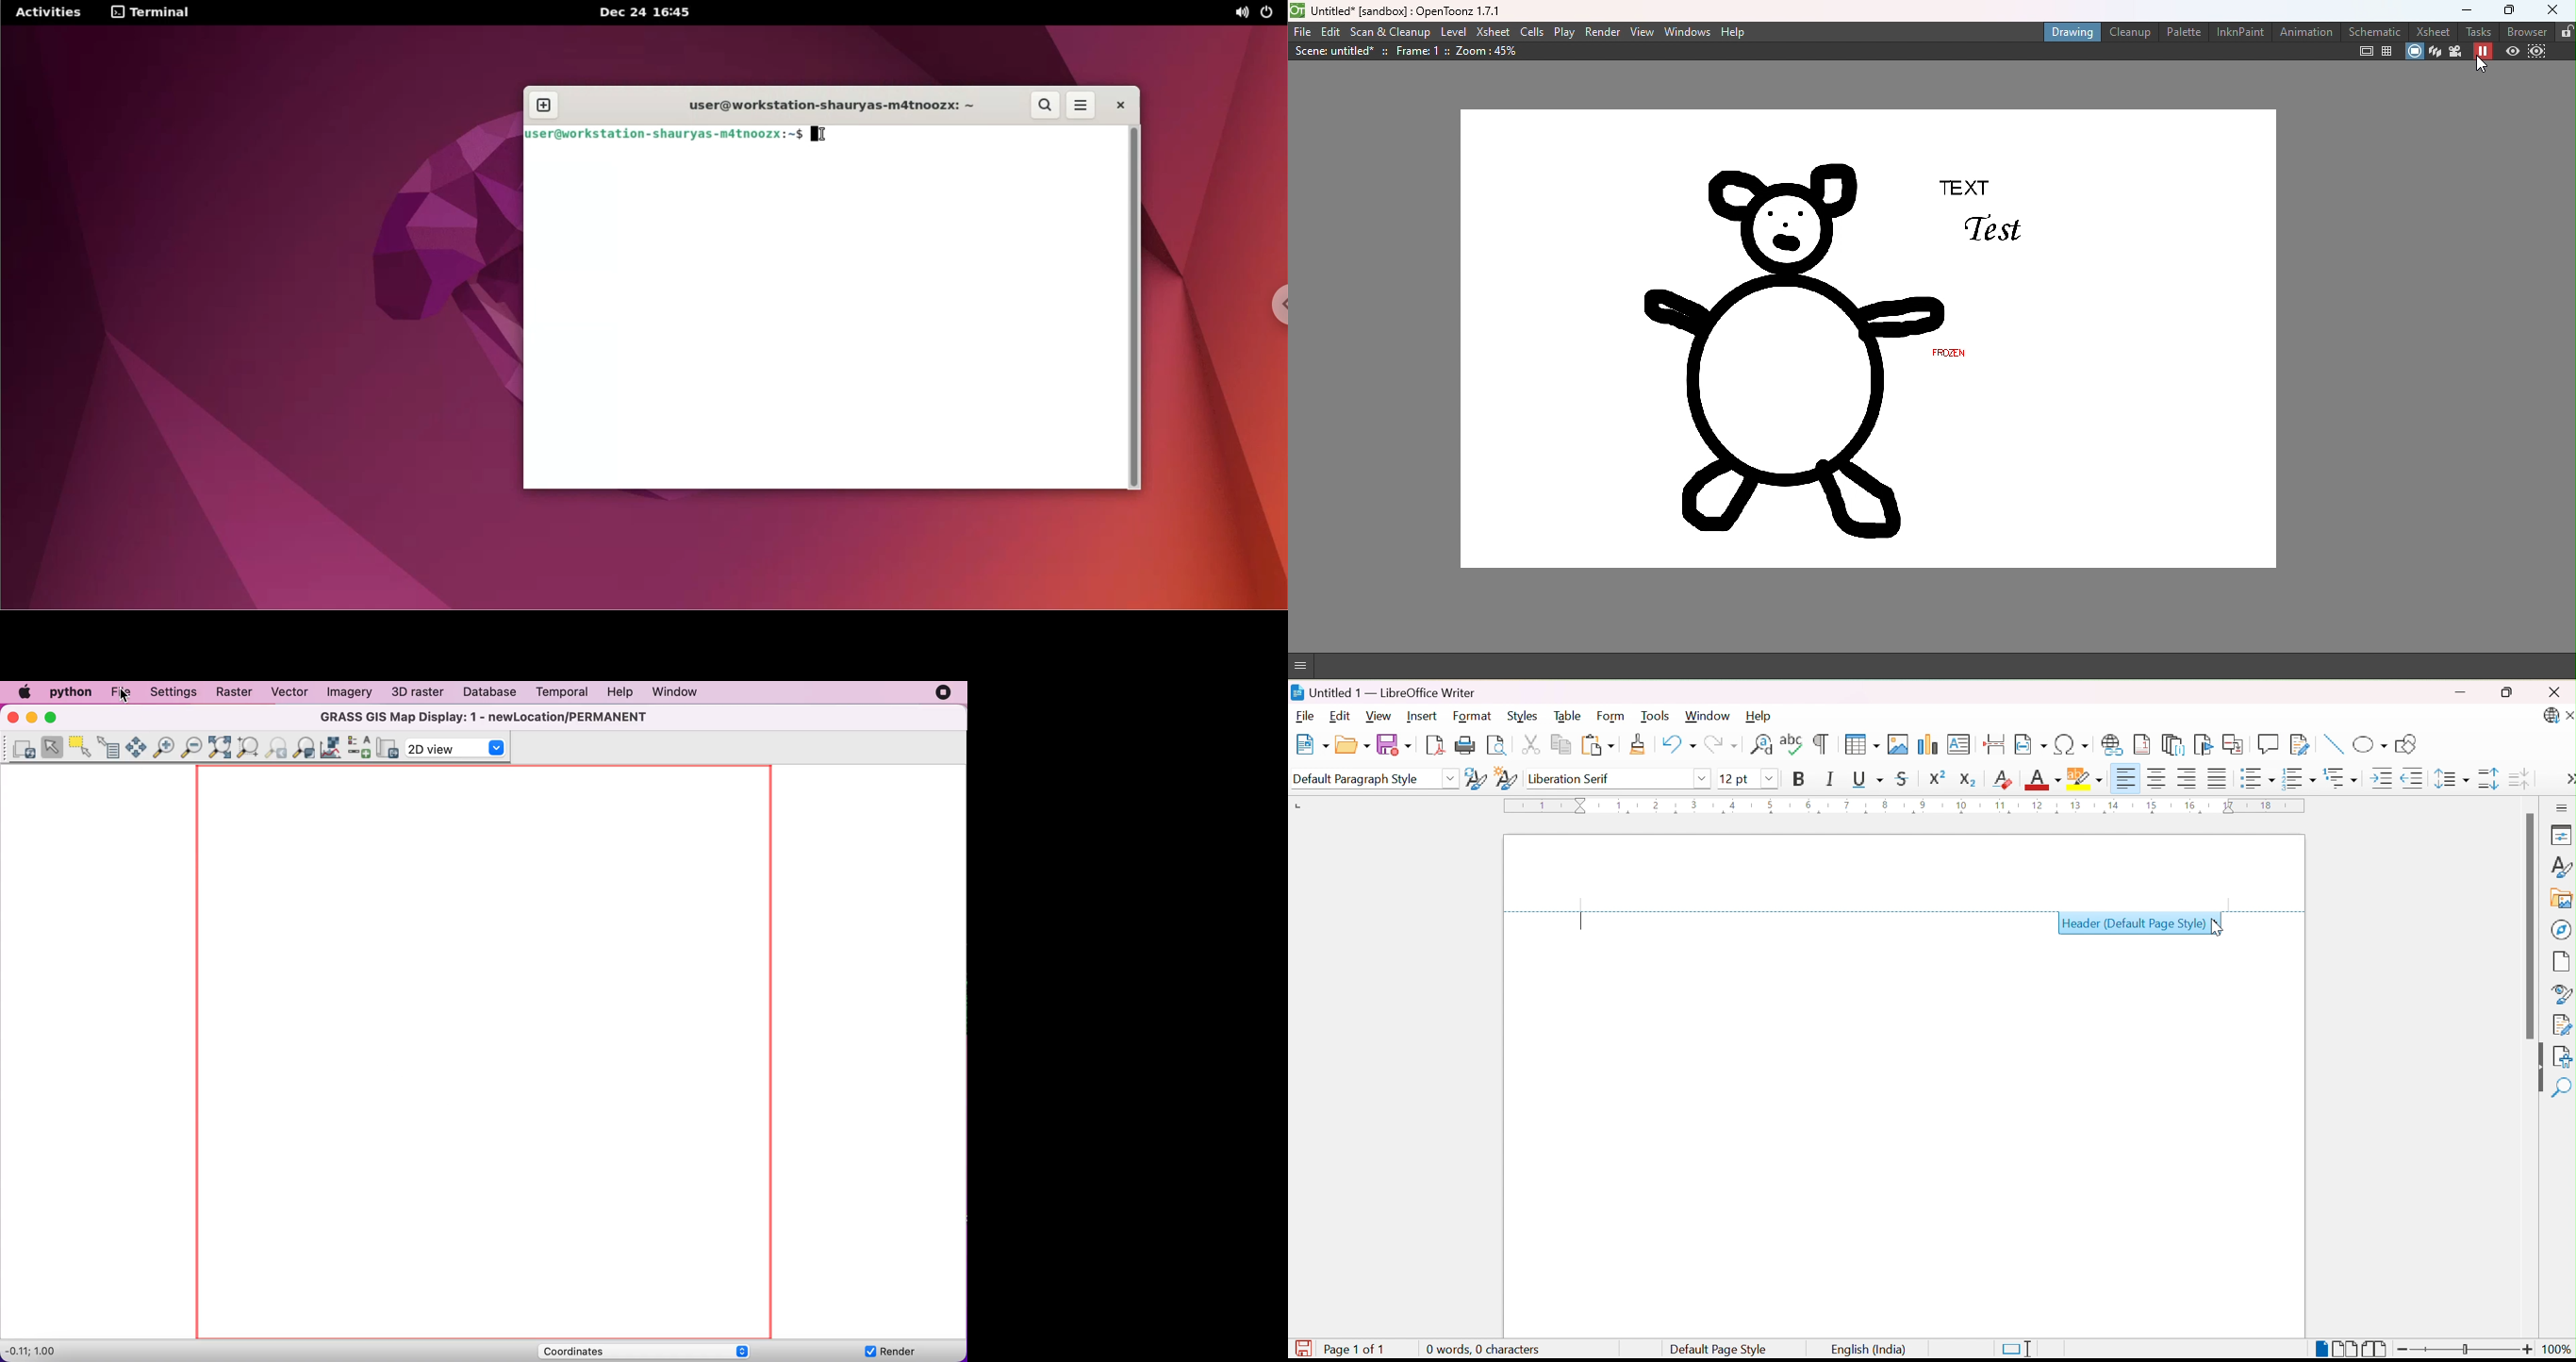 This screenshot has height=1372, width=2576. I want to click on Bold, so click(1801, 780).